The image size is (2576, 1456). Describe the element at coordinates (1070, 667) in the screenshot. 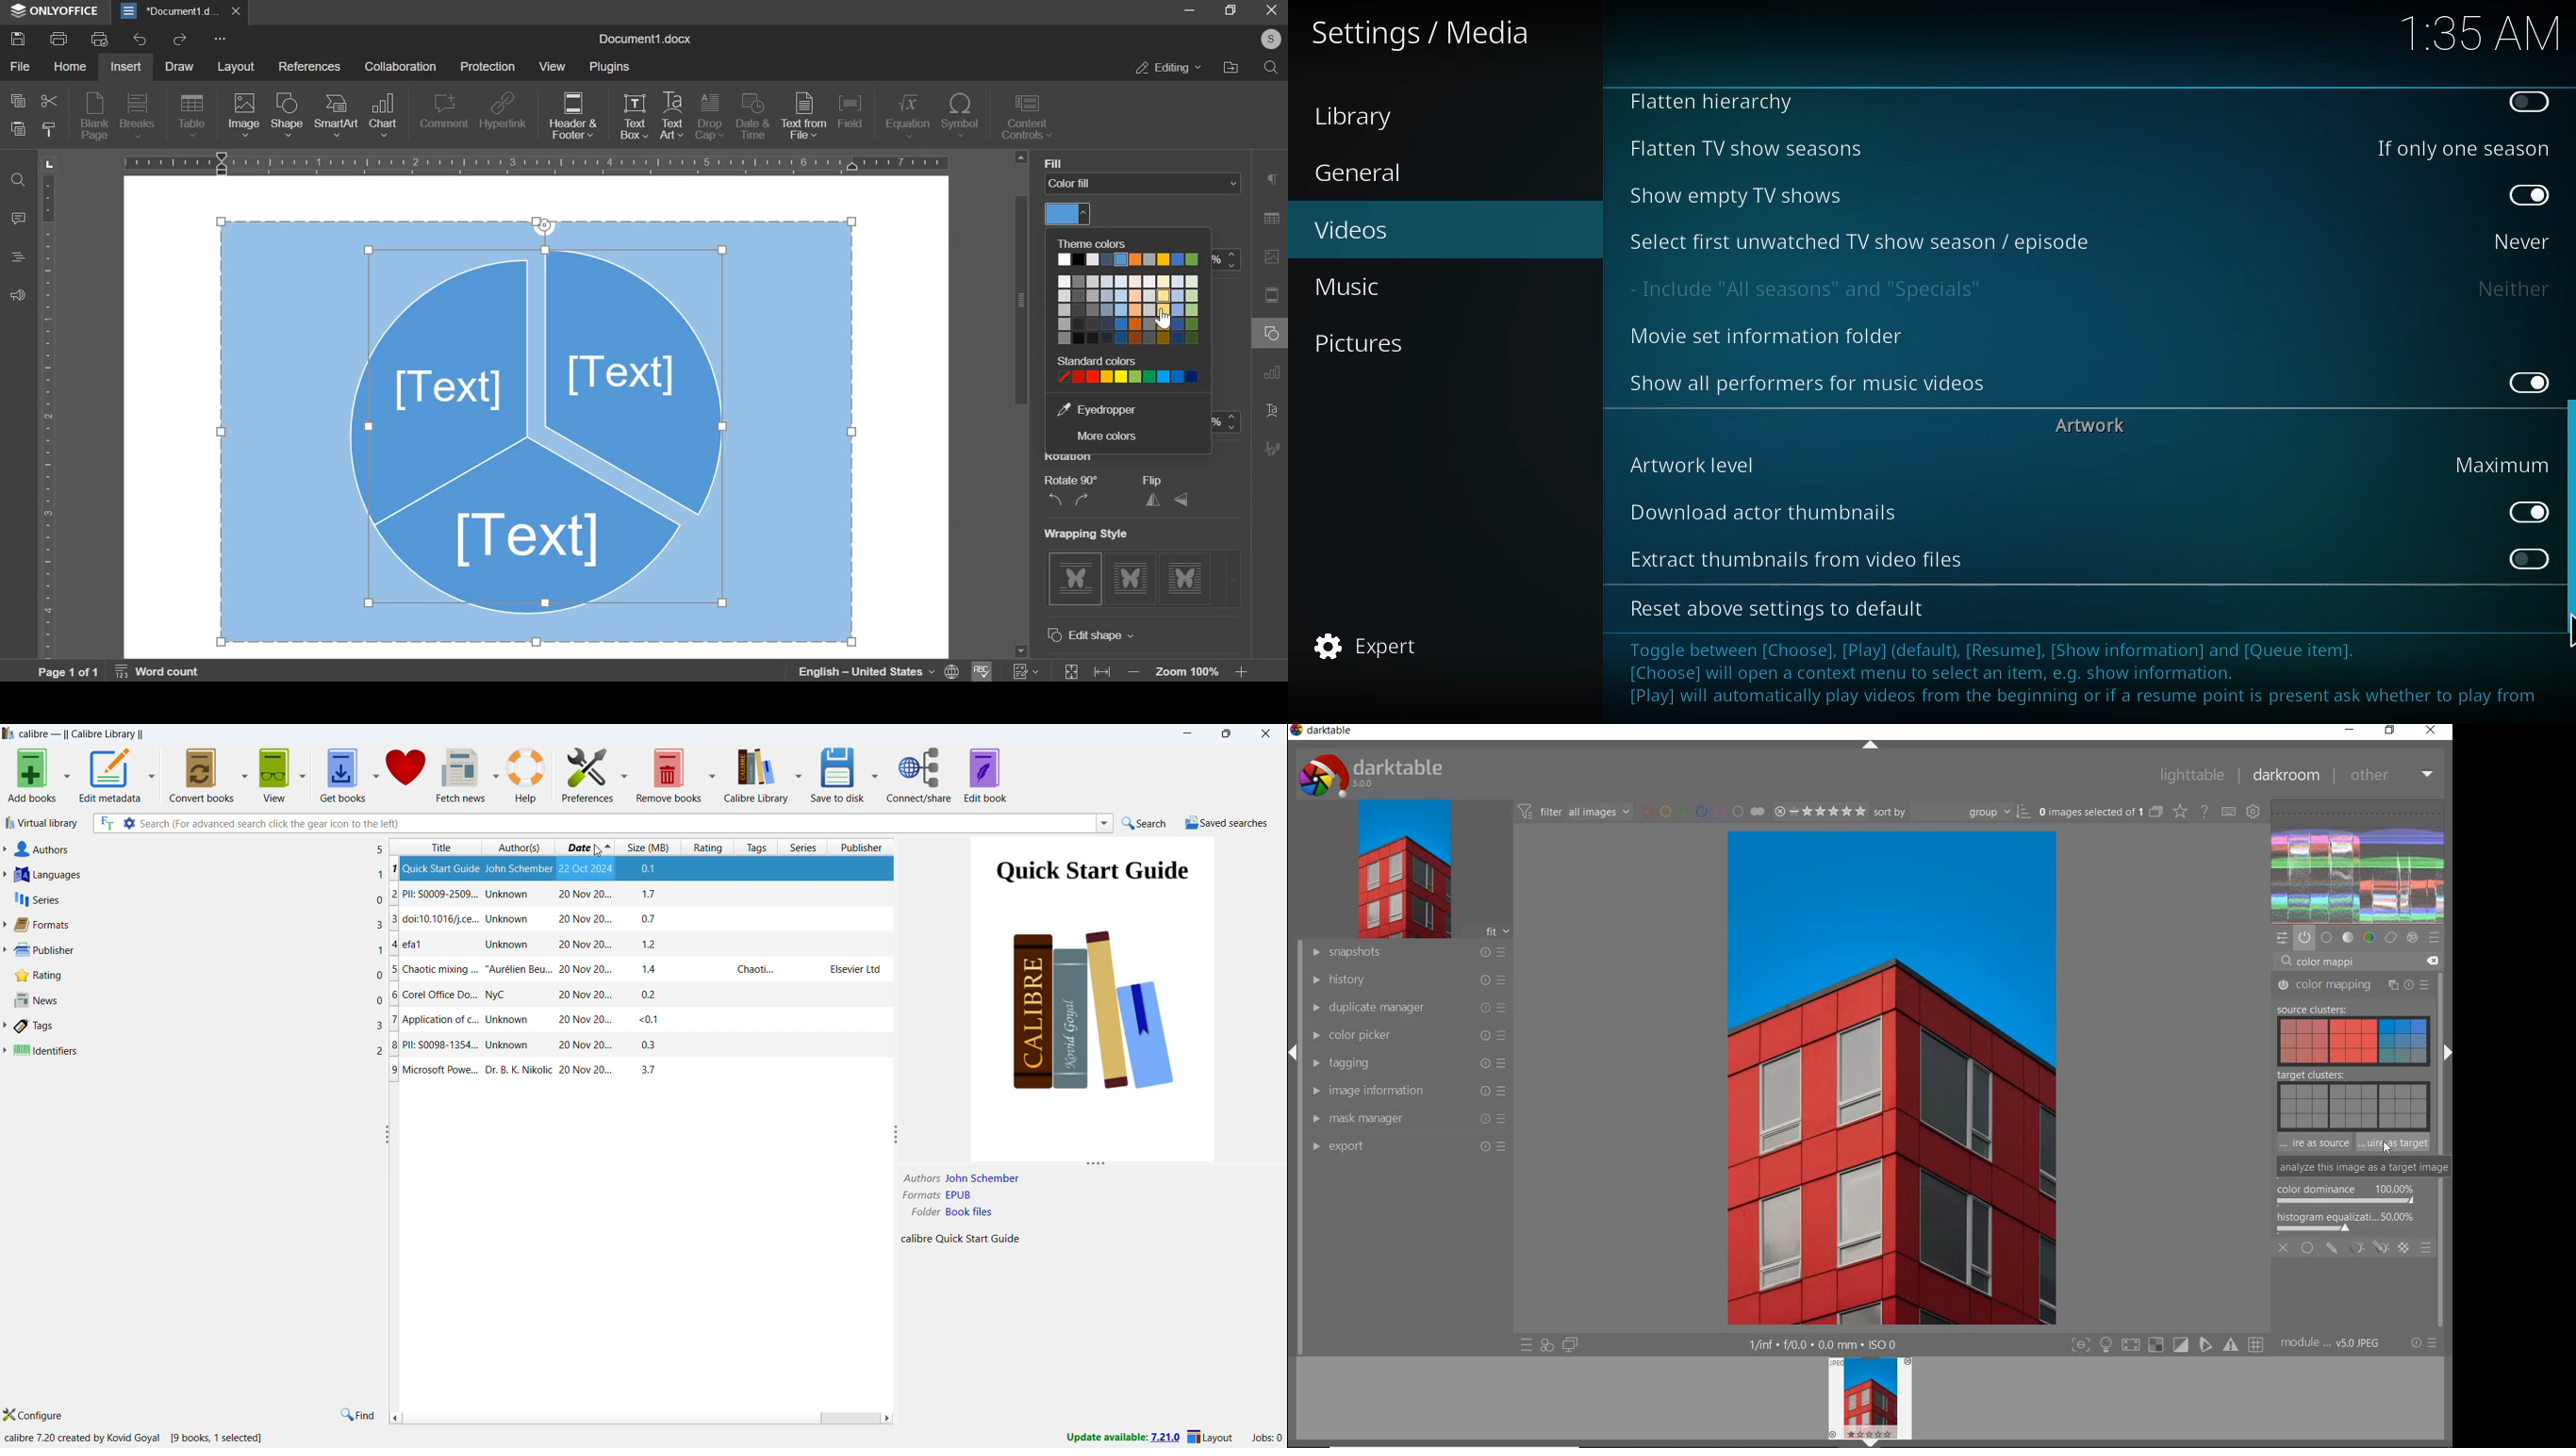

I see `fit size` at that location.